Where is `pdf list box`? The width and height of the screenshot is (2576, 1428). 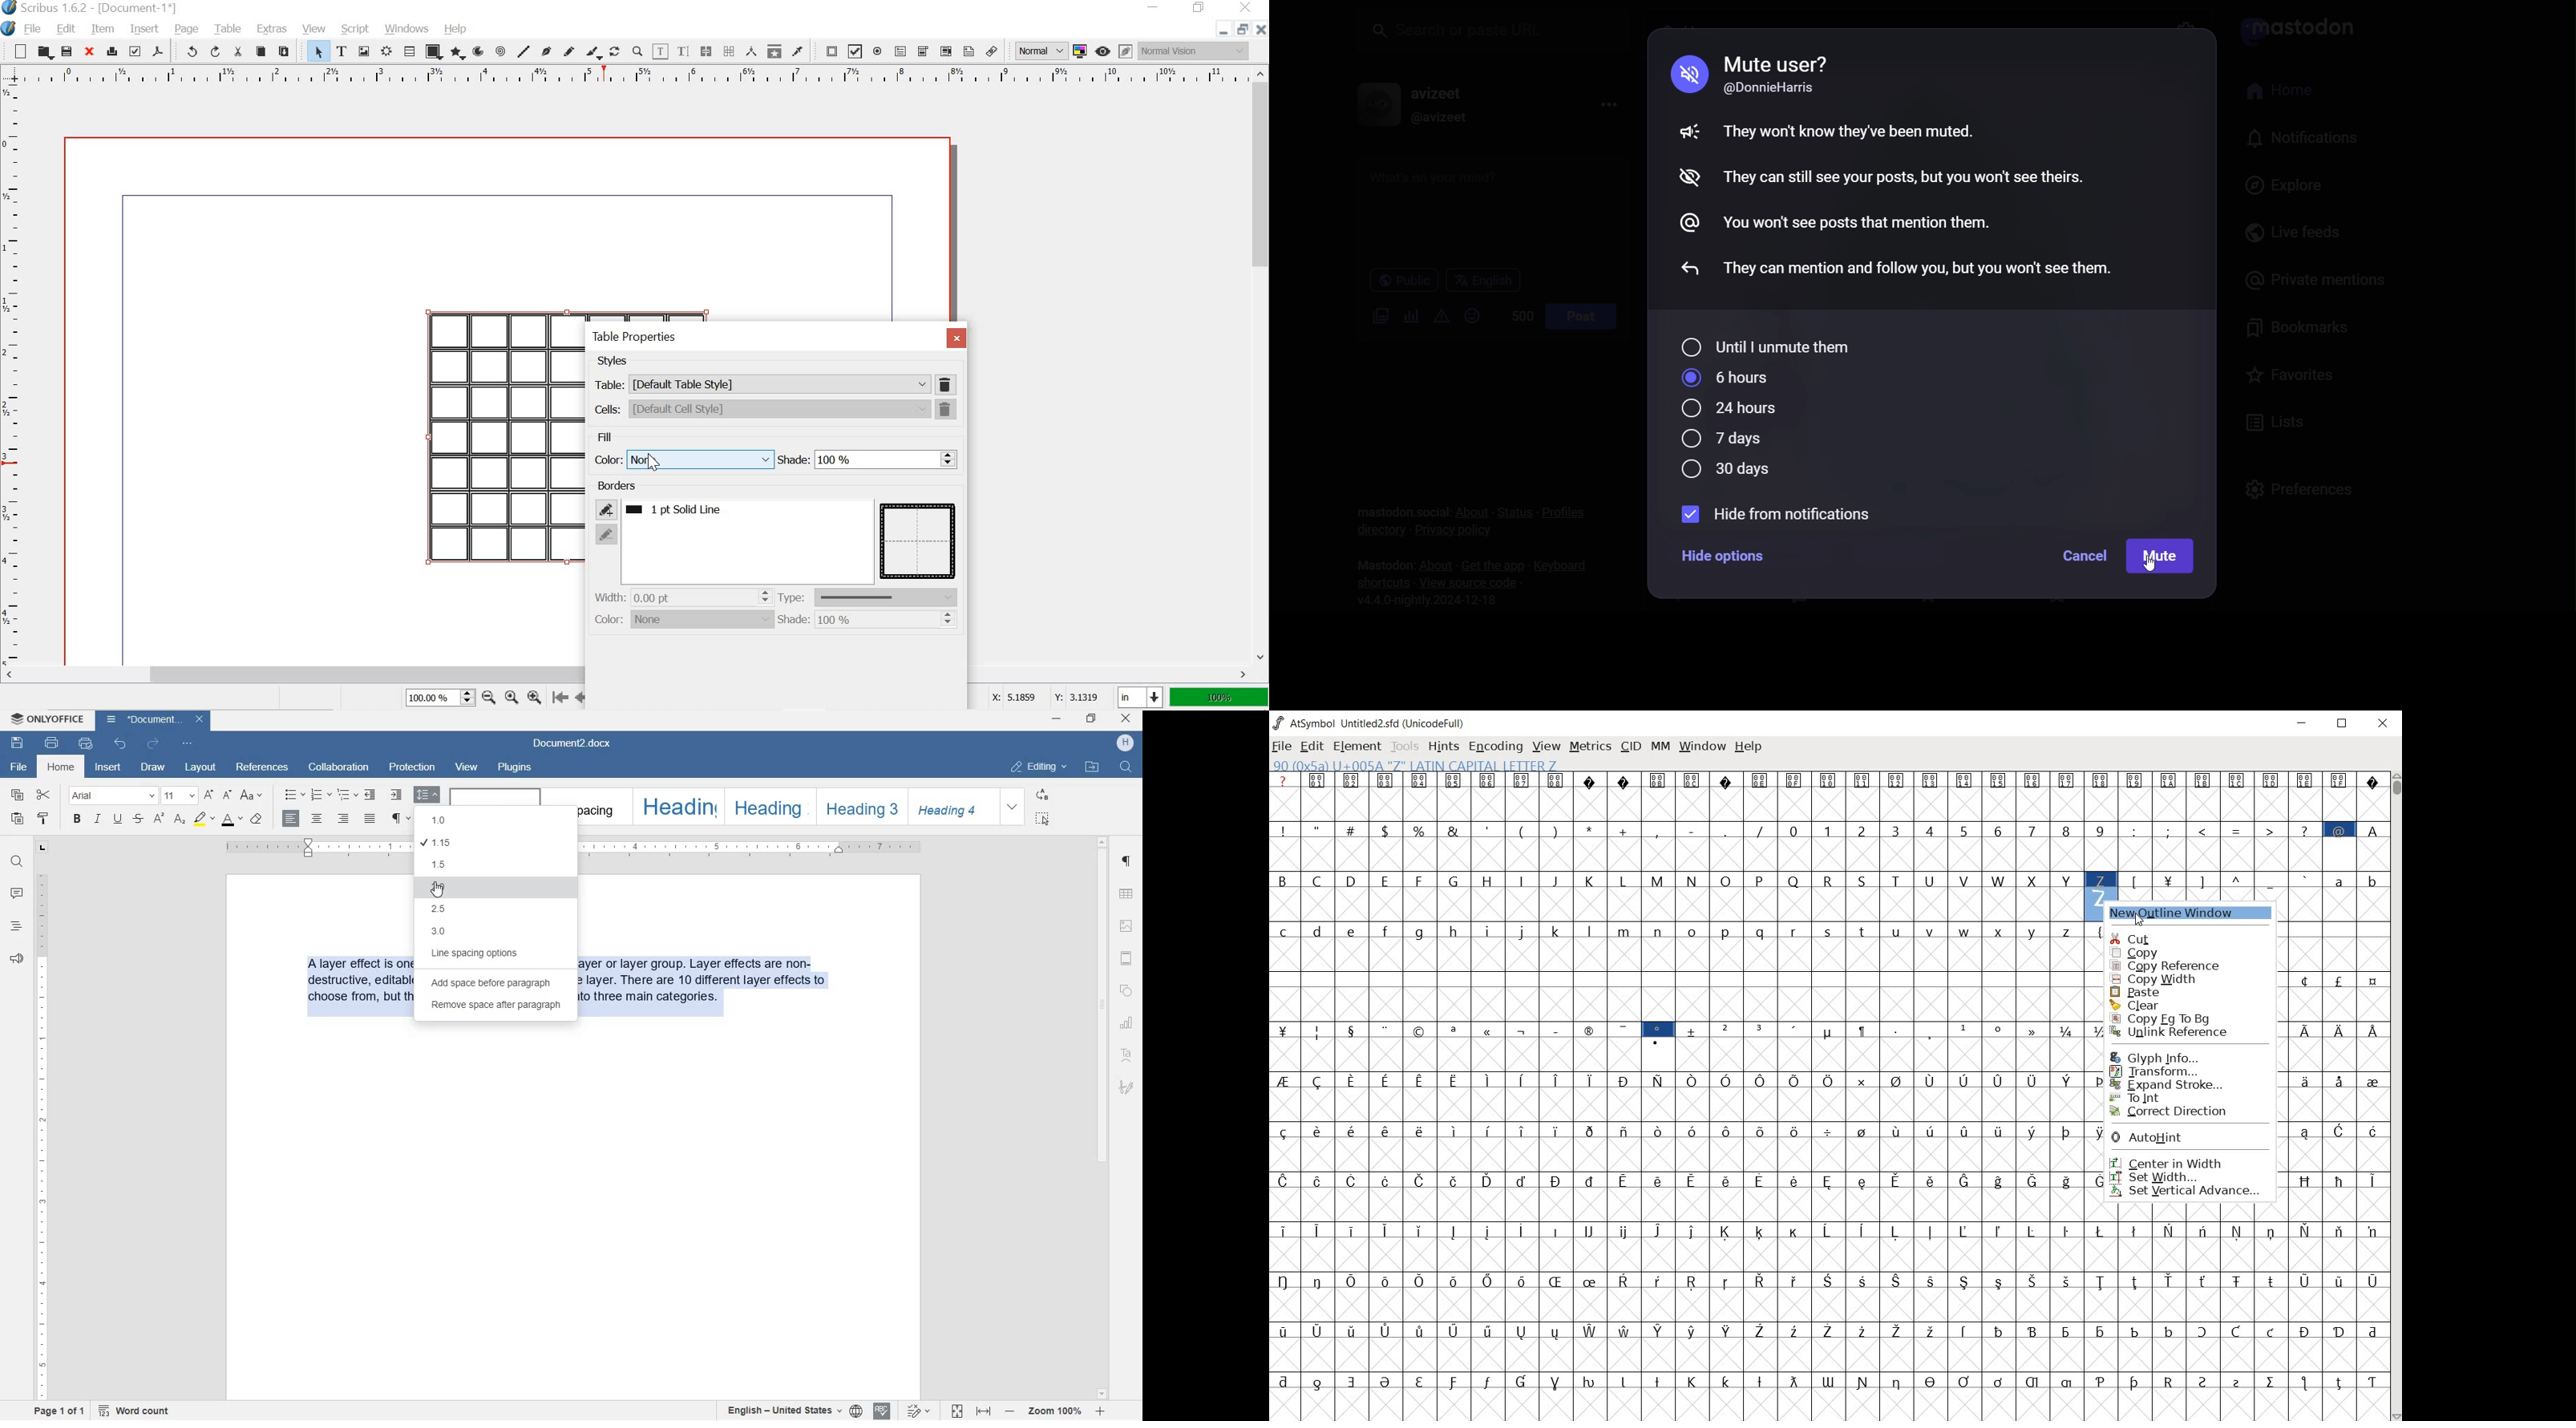 pdf list box is located at coordinates (946, 51).